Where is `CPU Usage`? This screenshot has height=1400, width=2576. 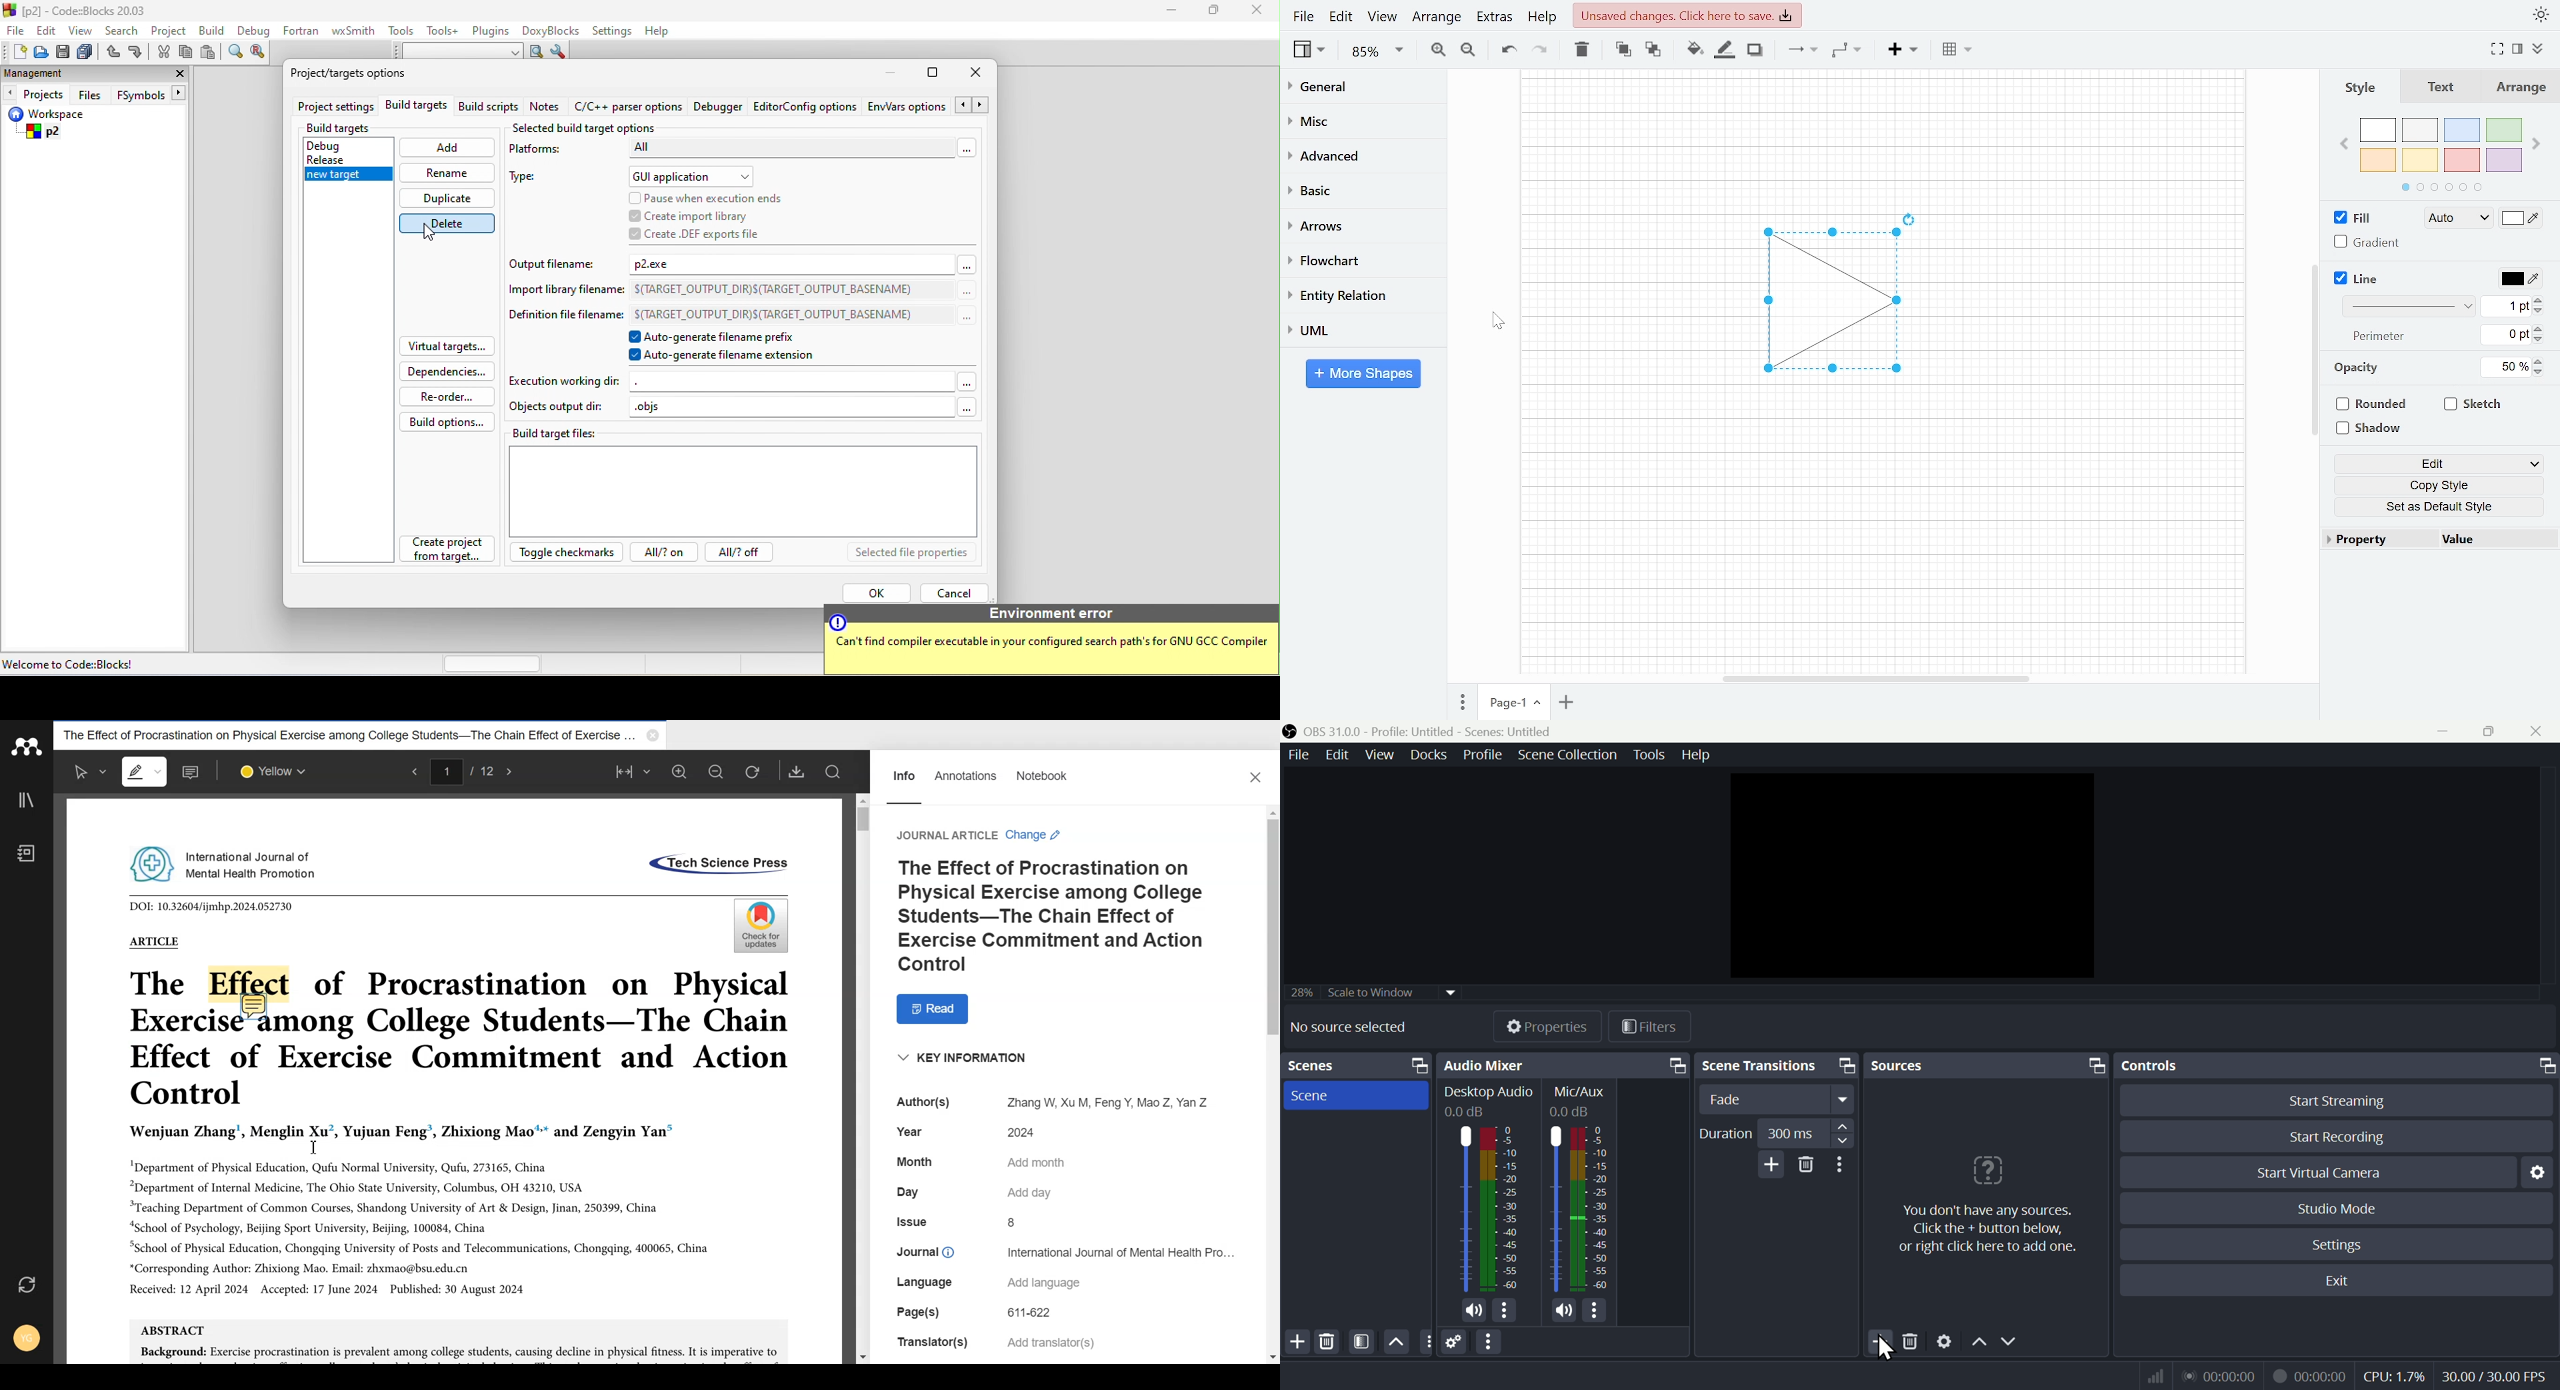 CPU Usage is located at coordinates (2395, 1377).